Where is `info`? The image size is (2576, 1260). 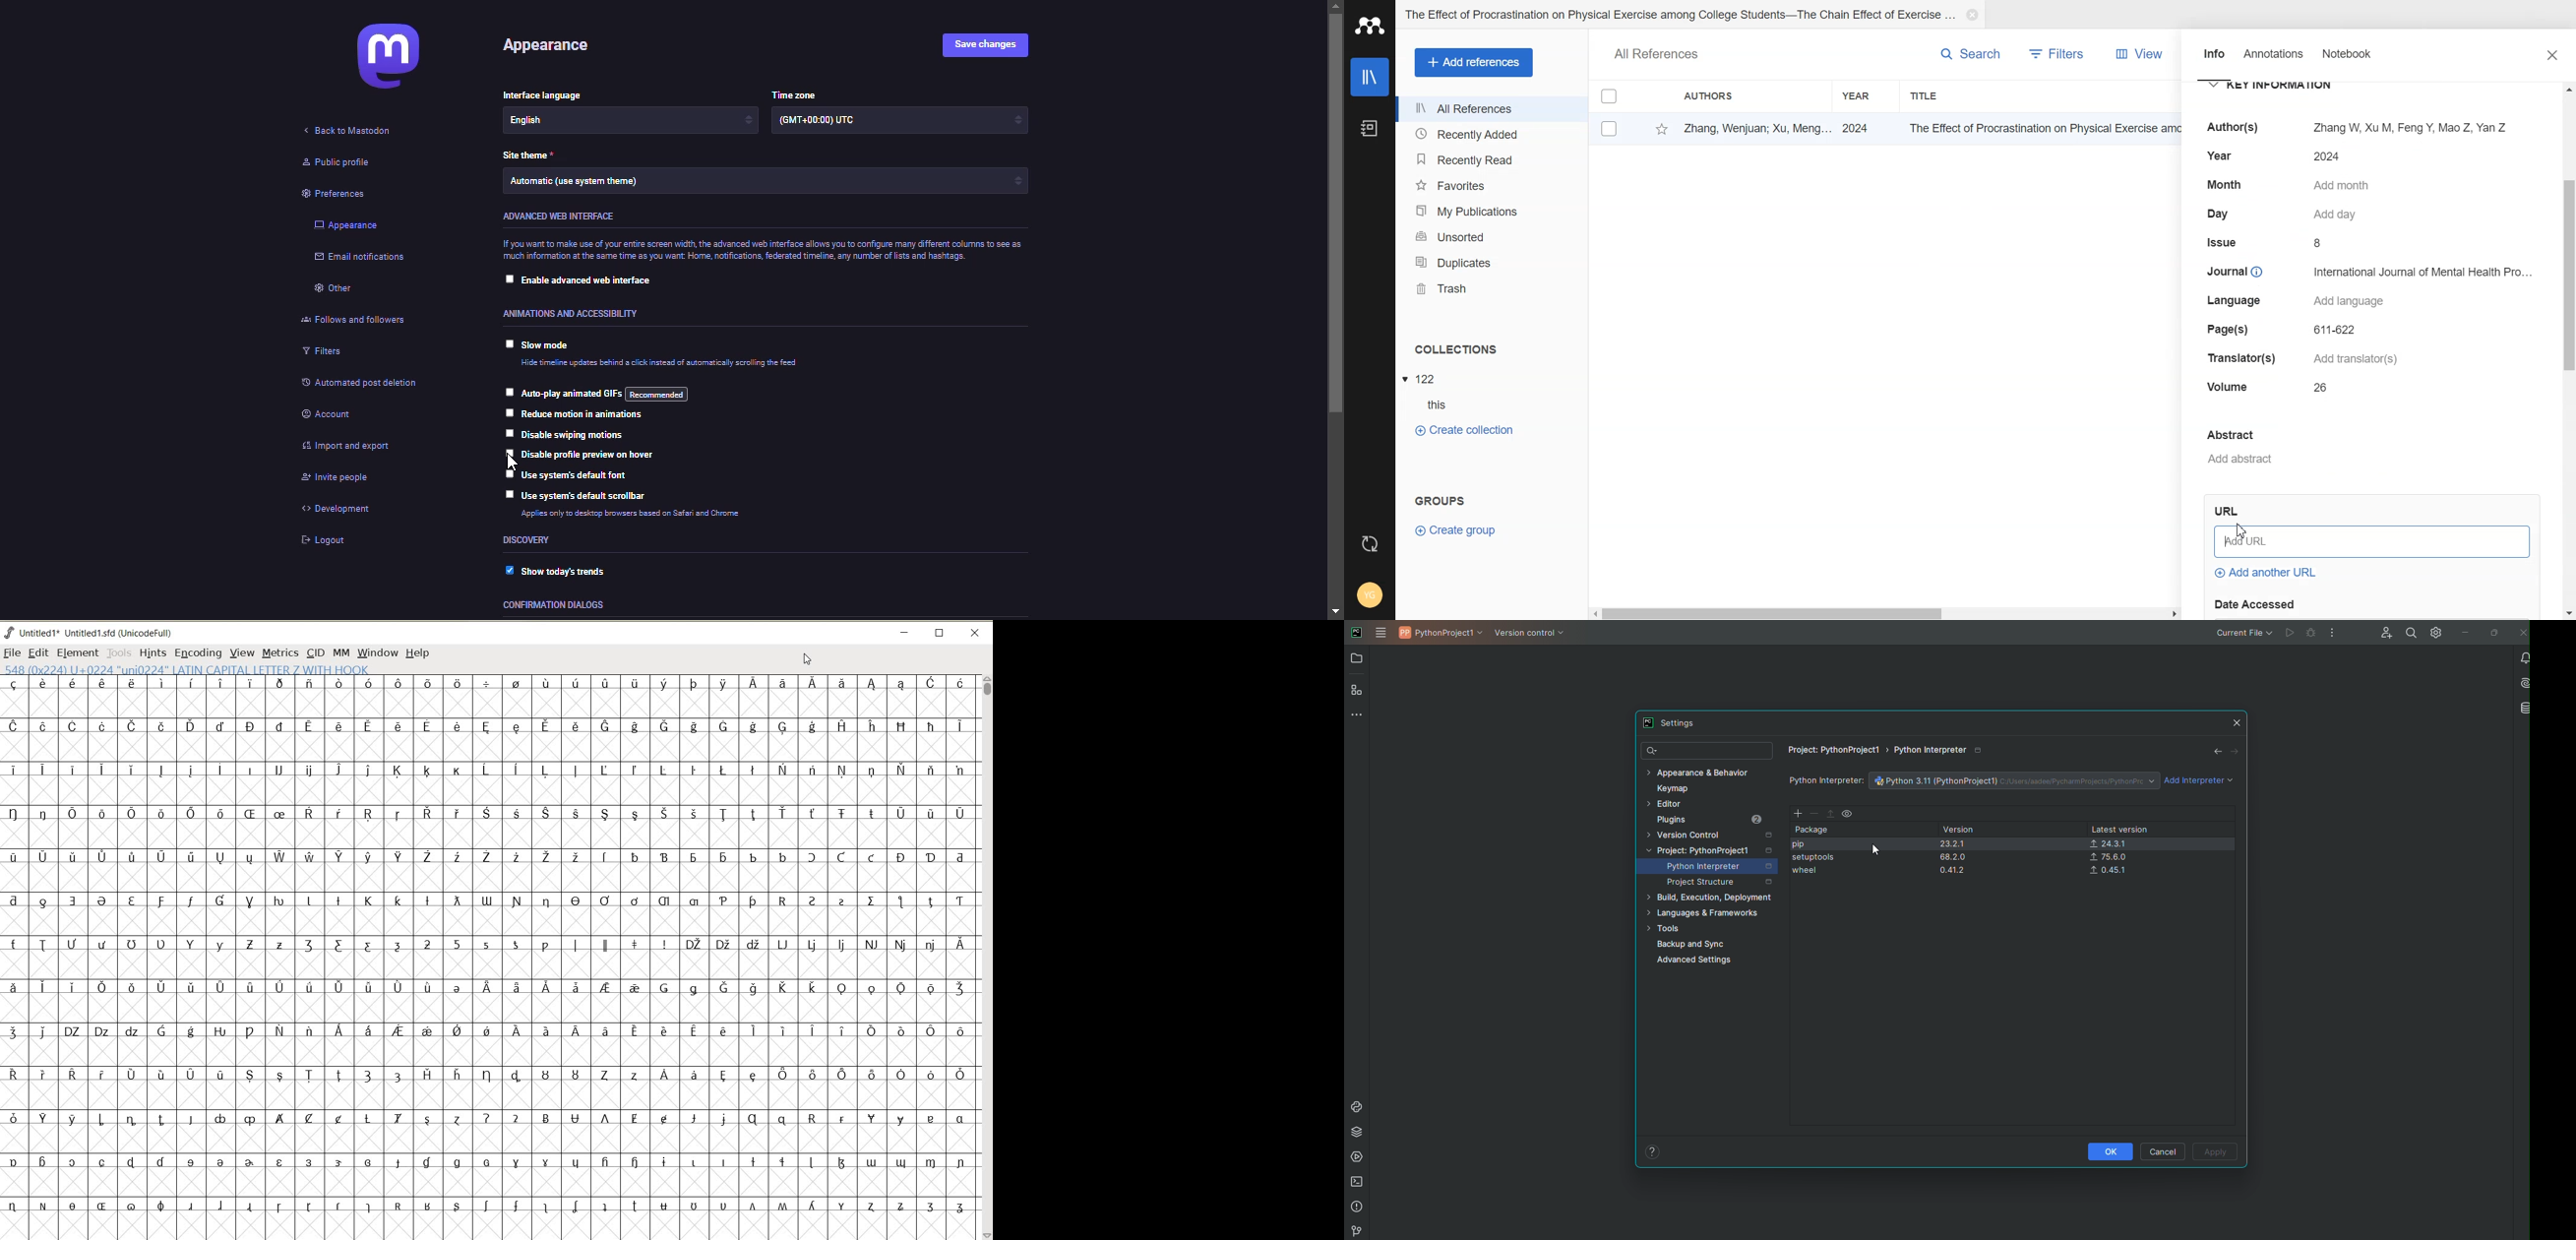
info is located at coordinates (759, 252).